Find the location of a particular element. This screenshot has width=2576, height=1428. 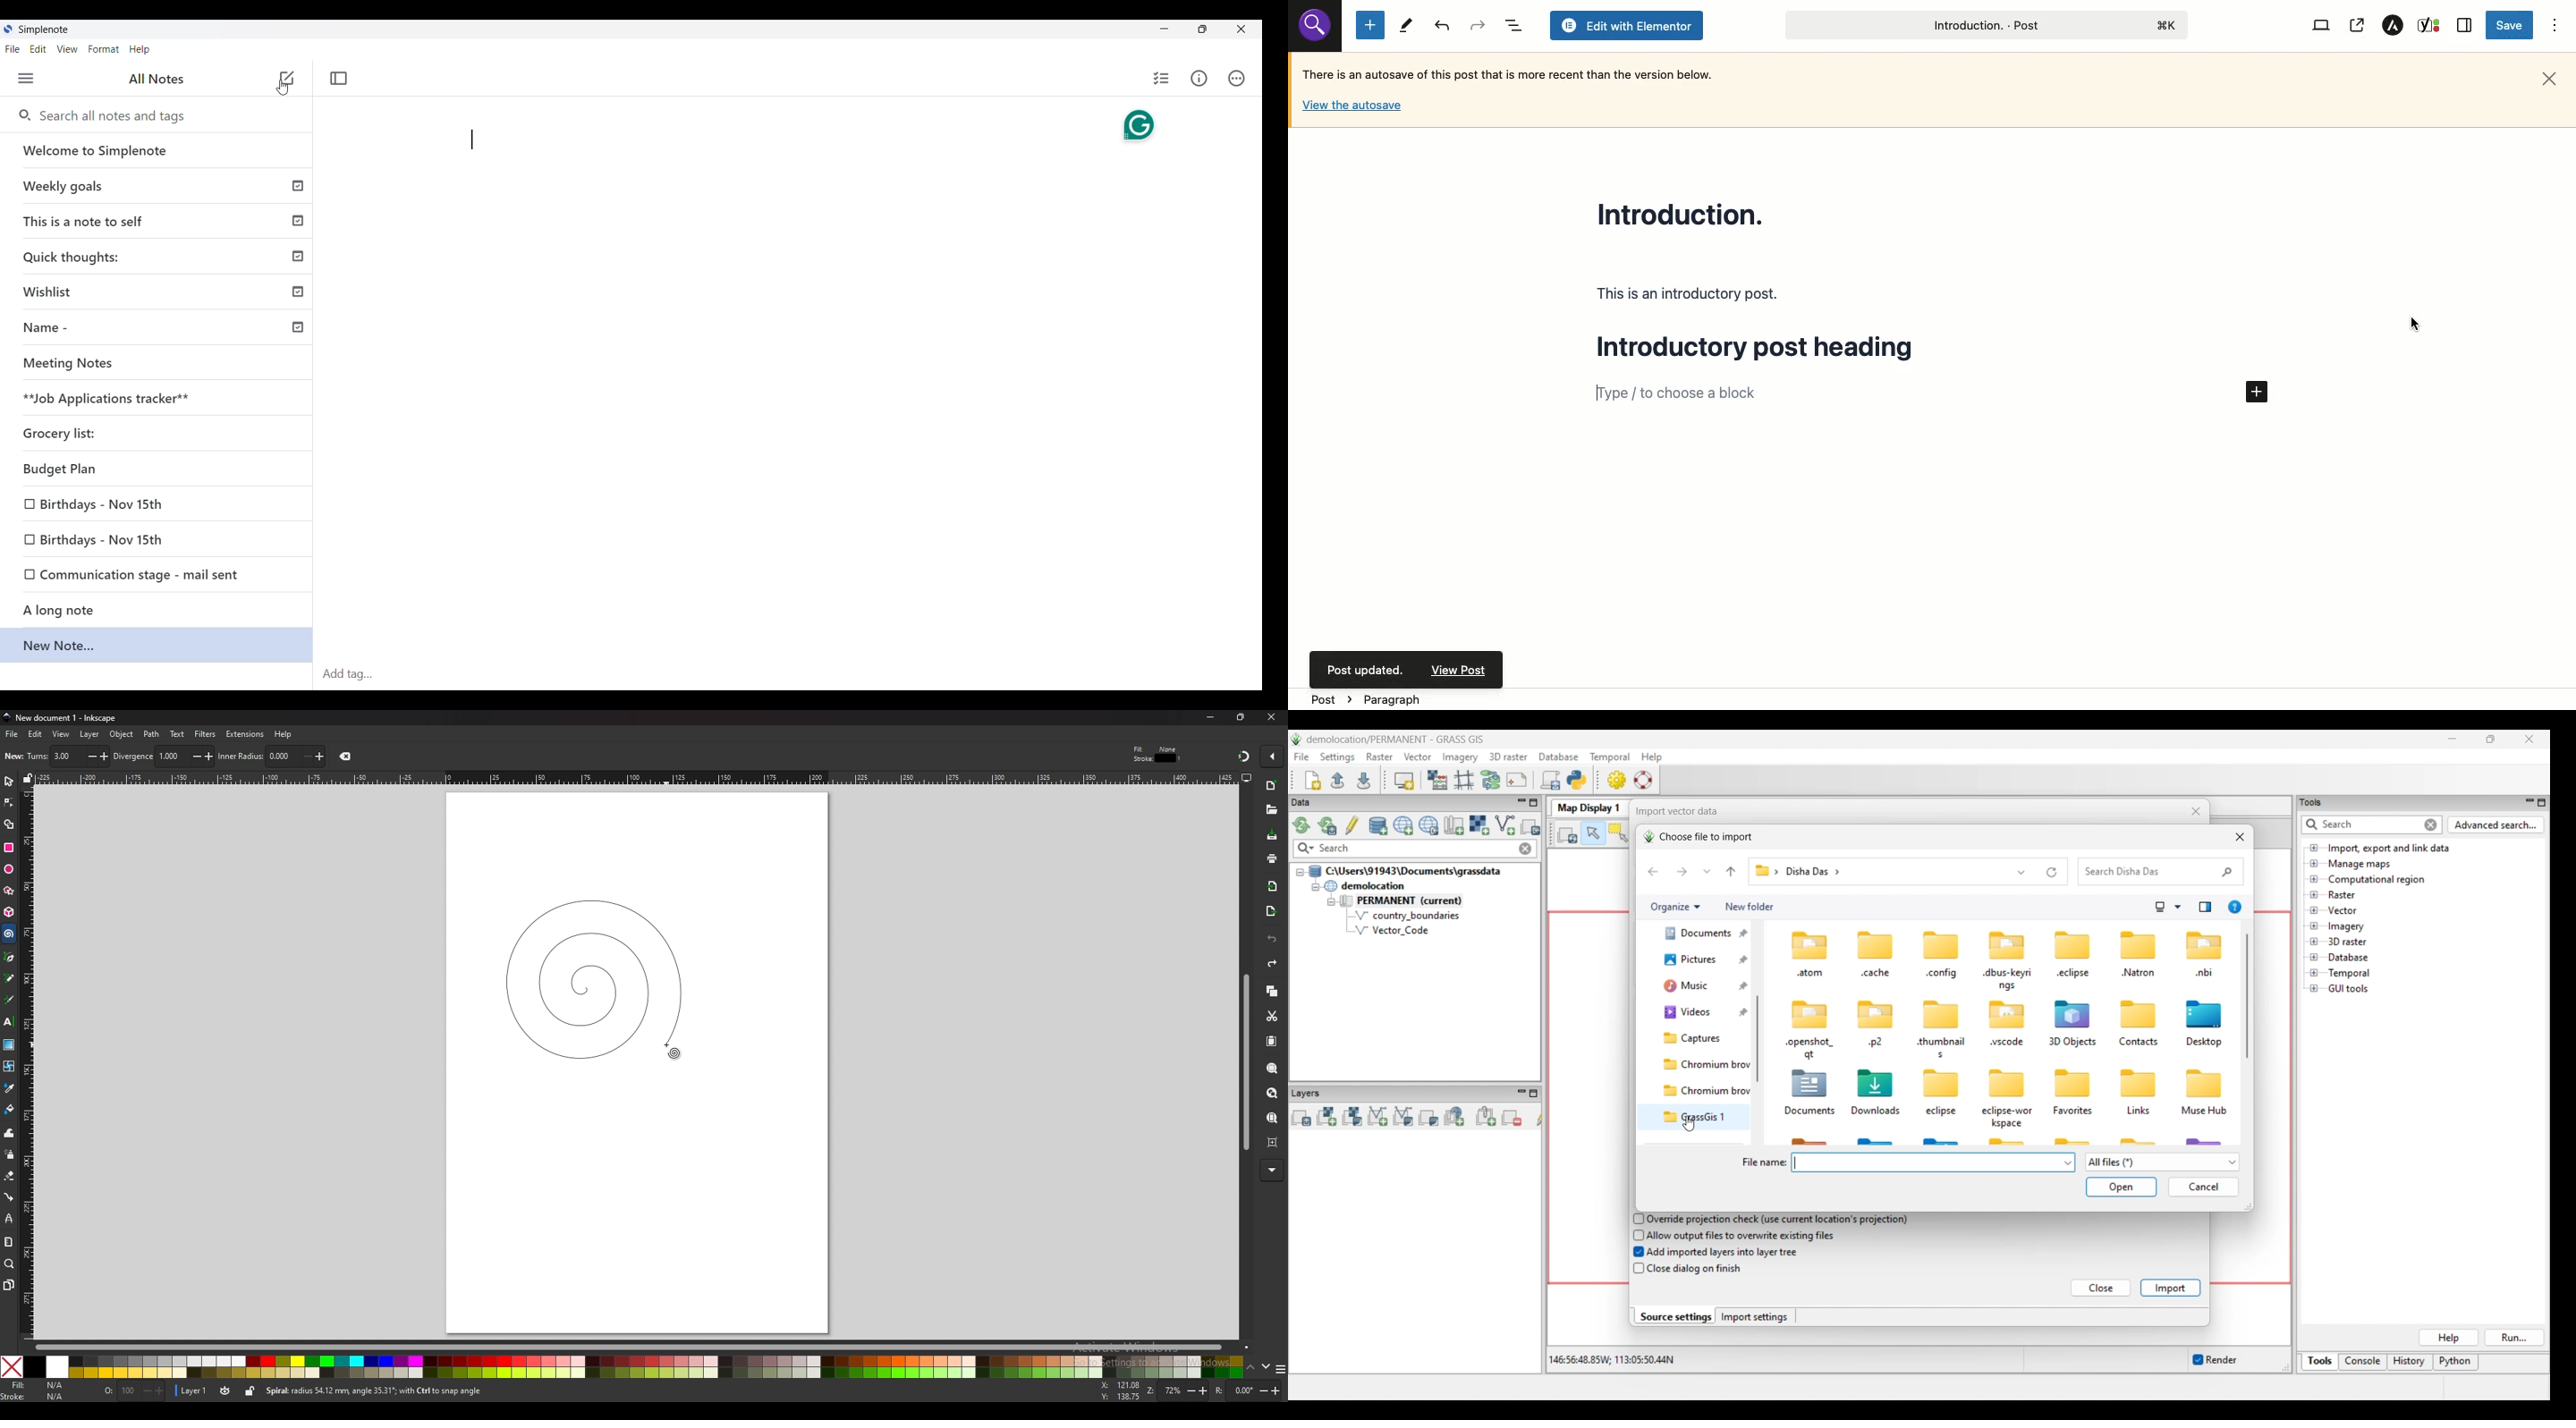

undo is located at coordinates (1272, 939).